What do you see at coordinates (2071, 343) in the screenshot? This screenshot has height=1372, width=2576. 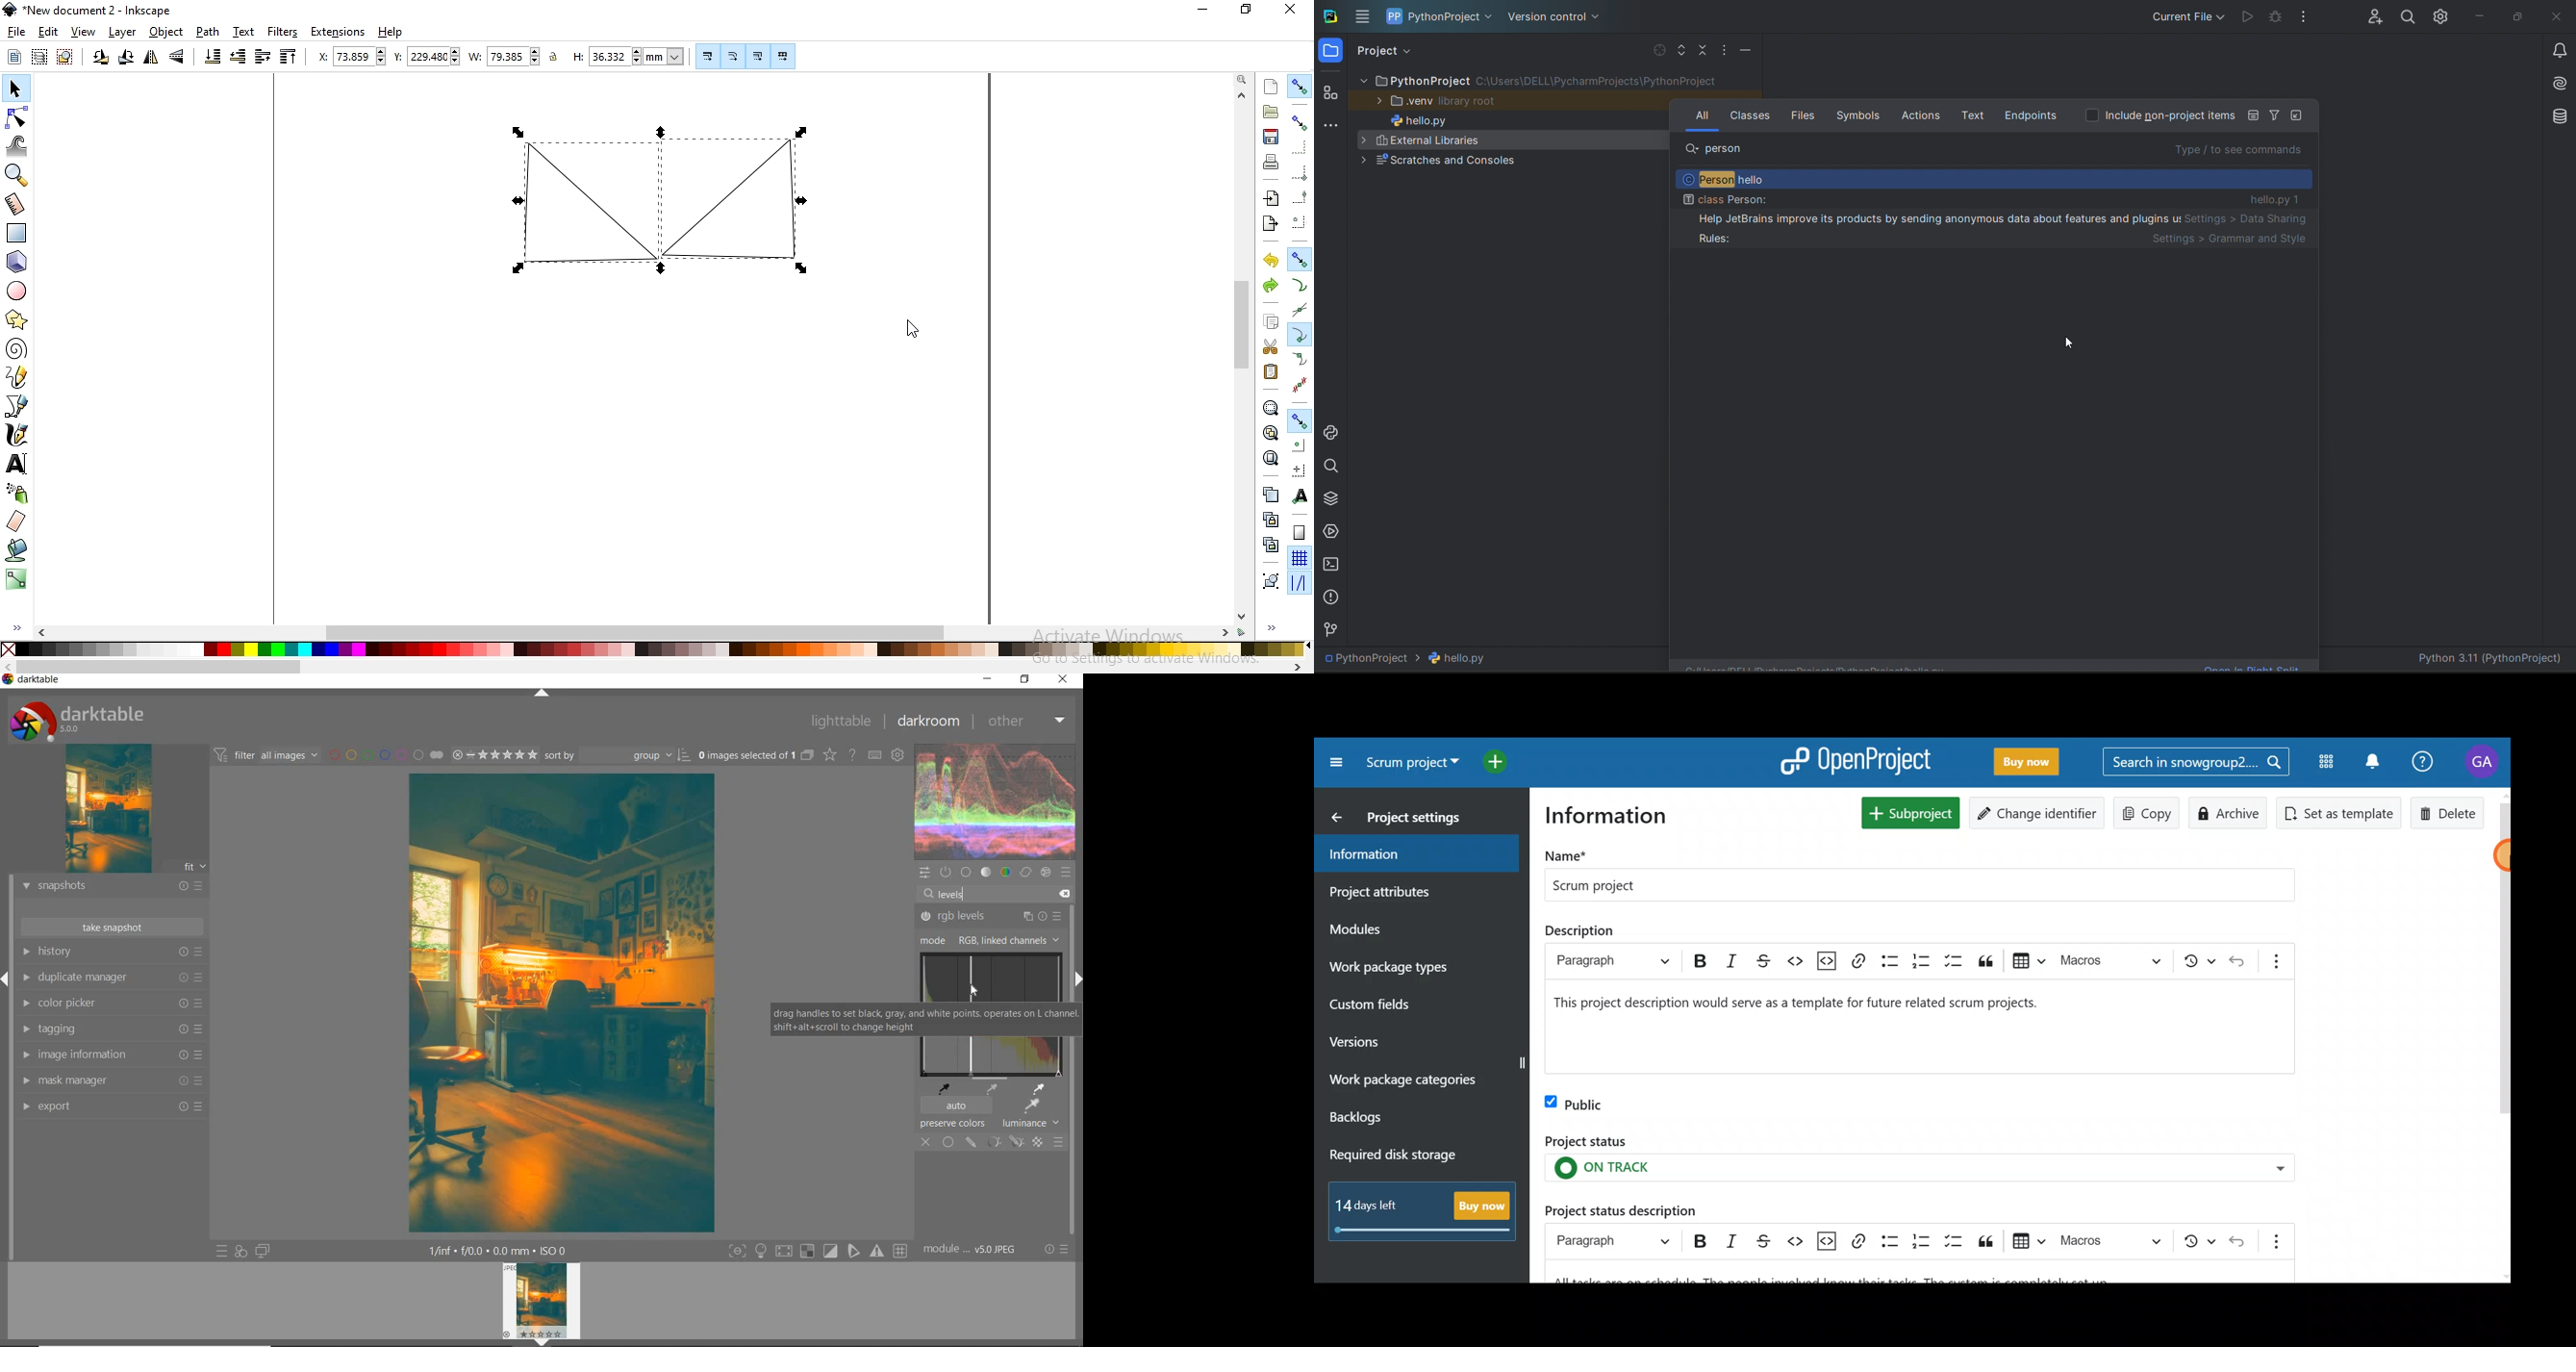 I see `cursor` at bounding box center [2071, 343].